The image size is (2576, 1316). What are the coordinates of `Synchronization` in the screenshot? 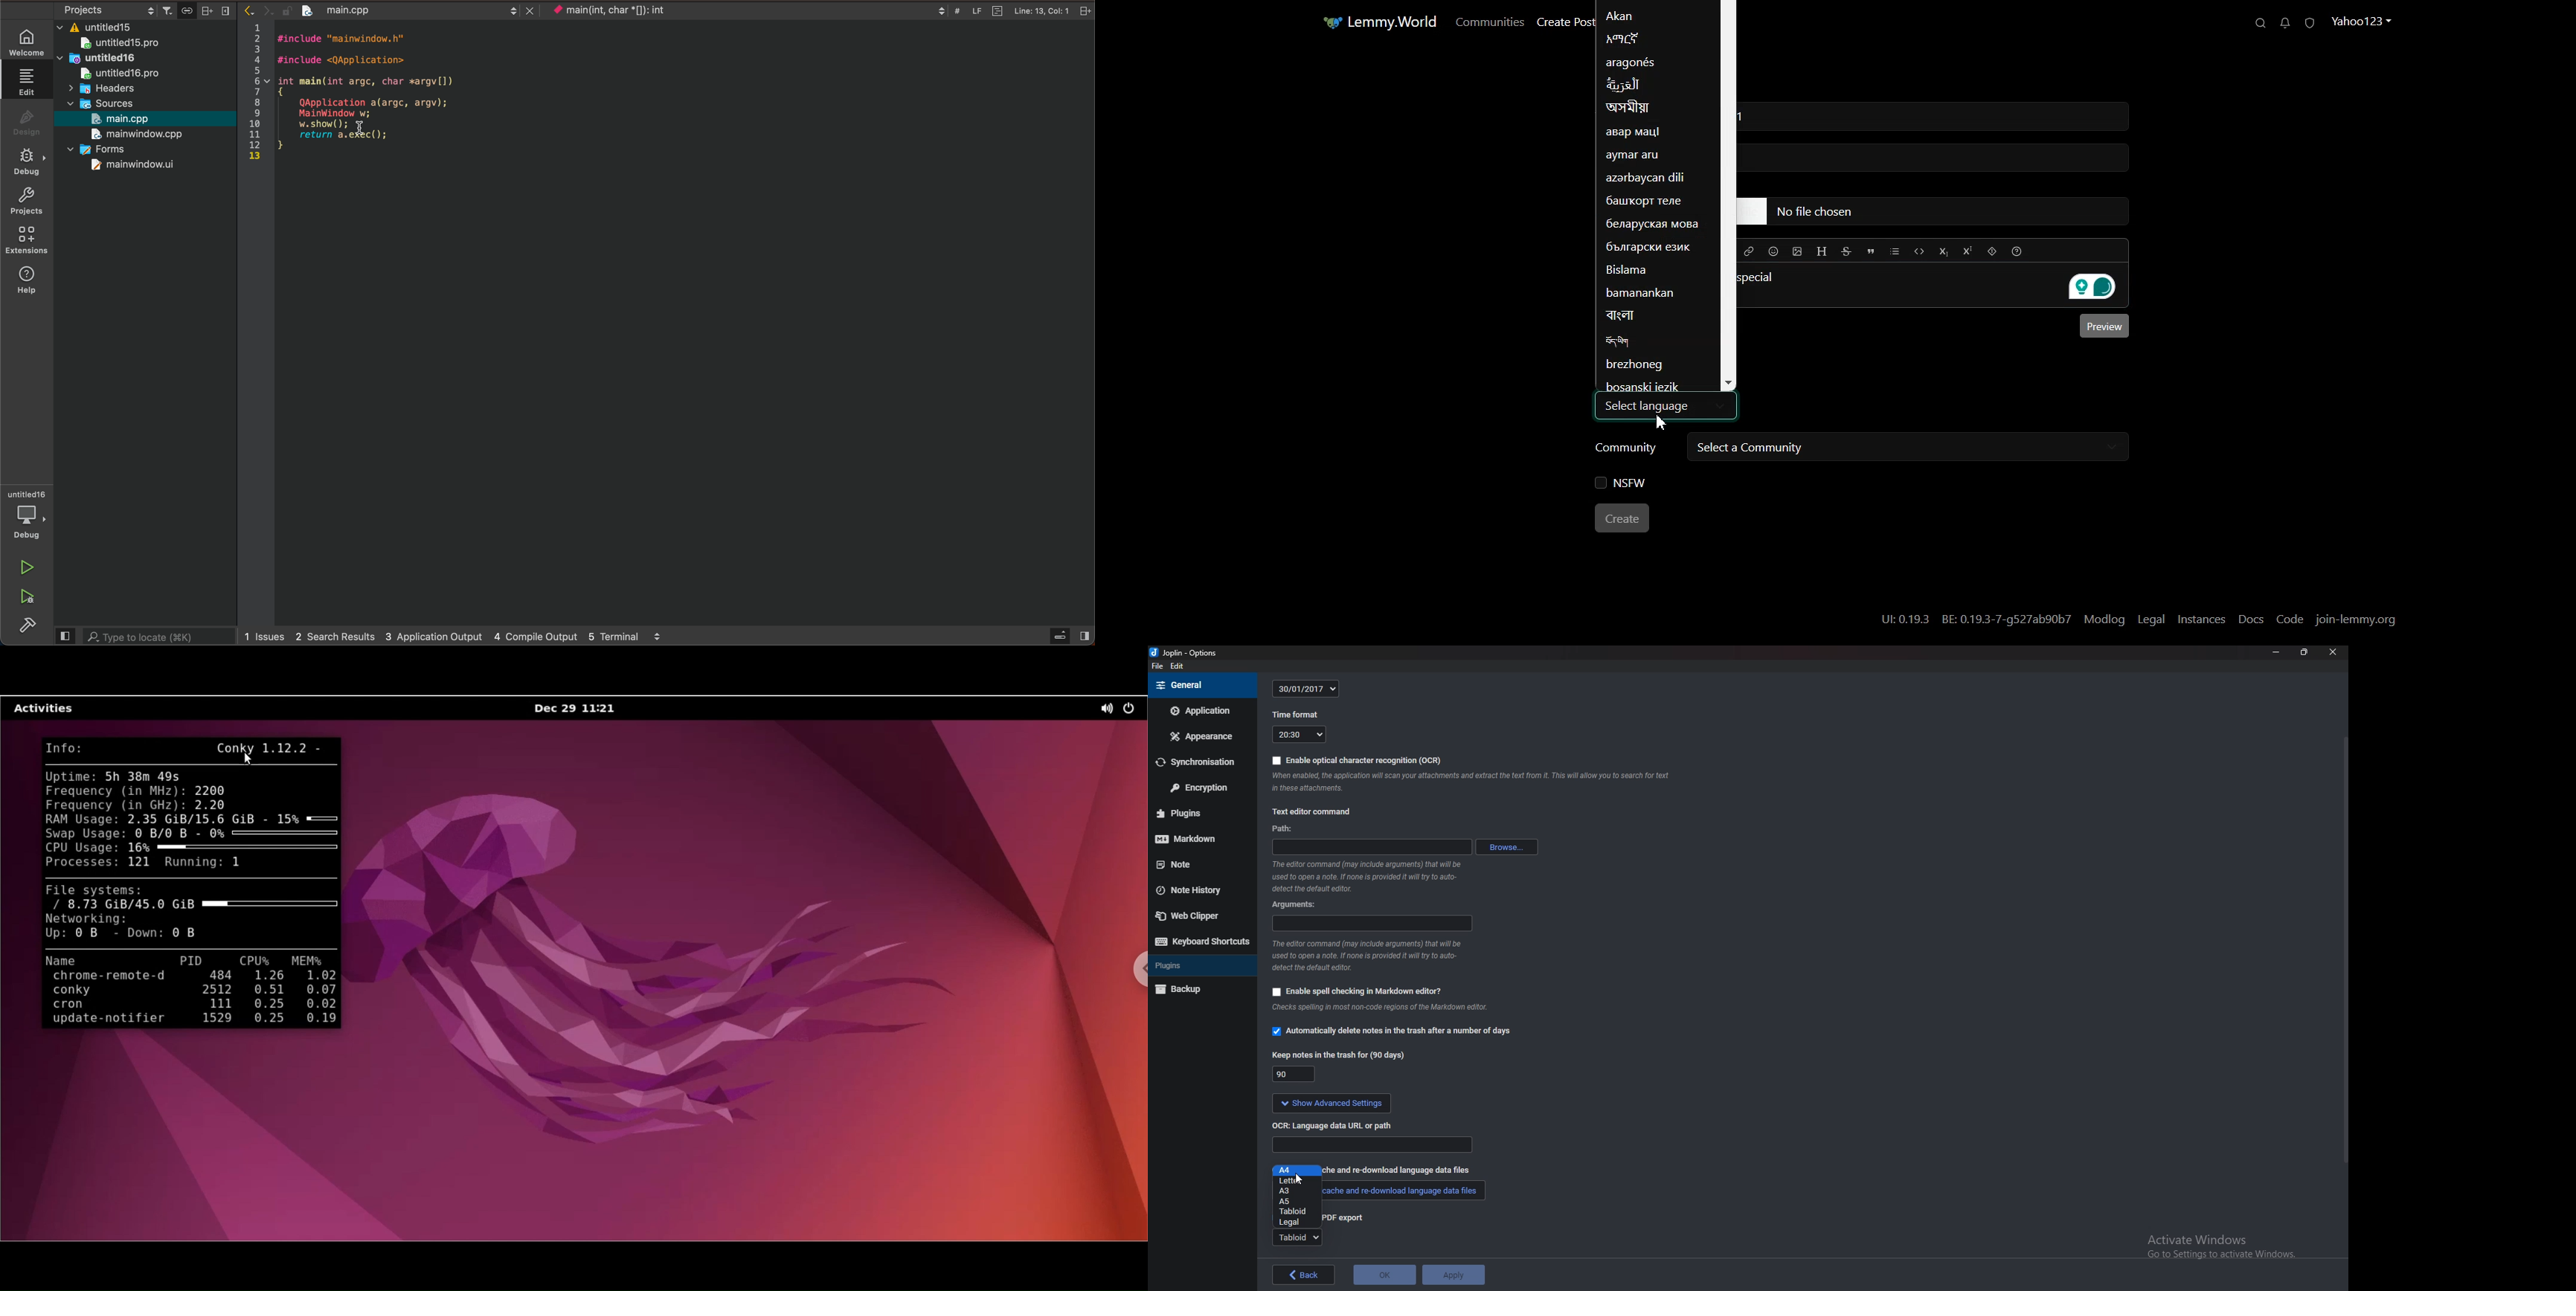 It's located at (1200, 762).